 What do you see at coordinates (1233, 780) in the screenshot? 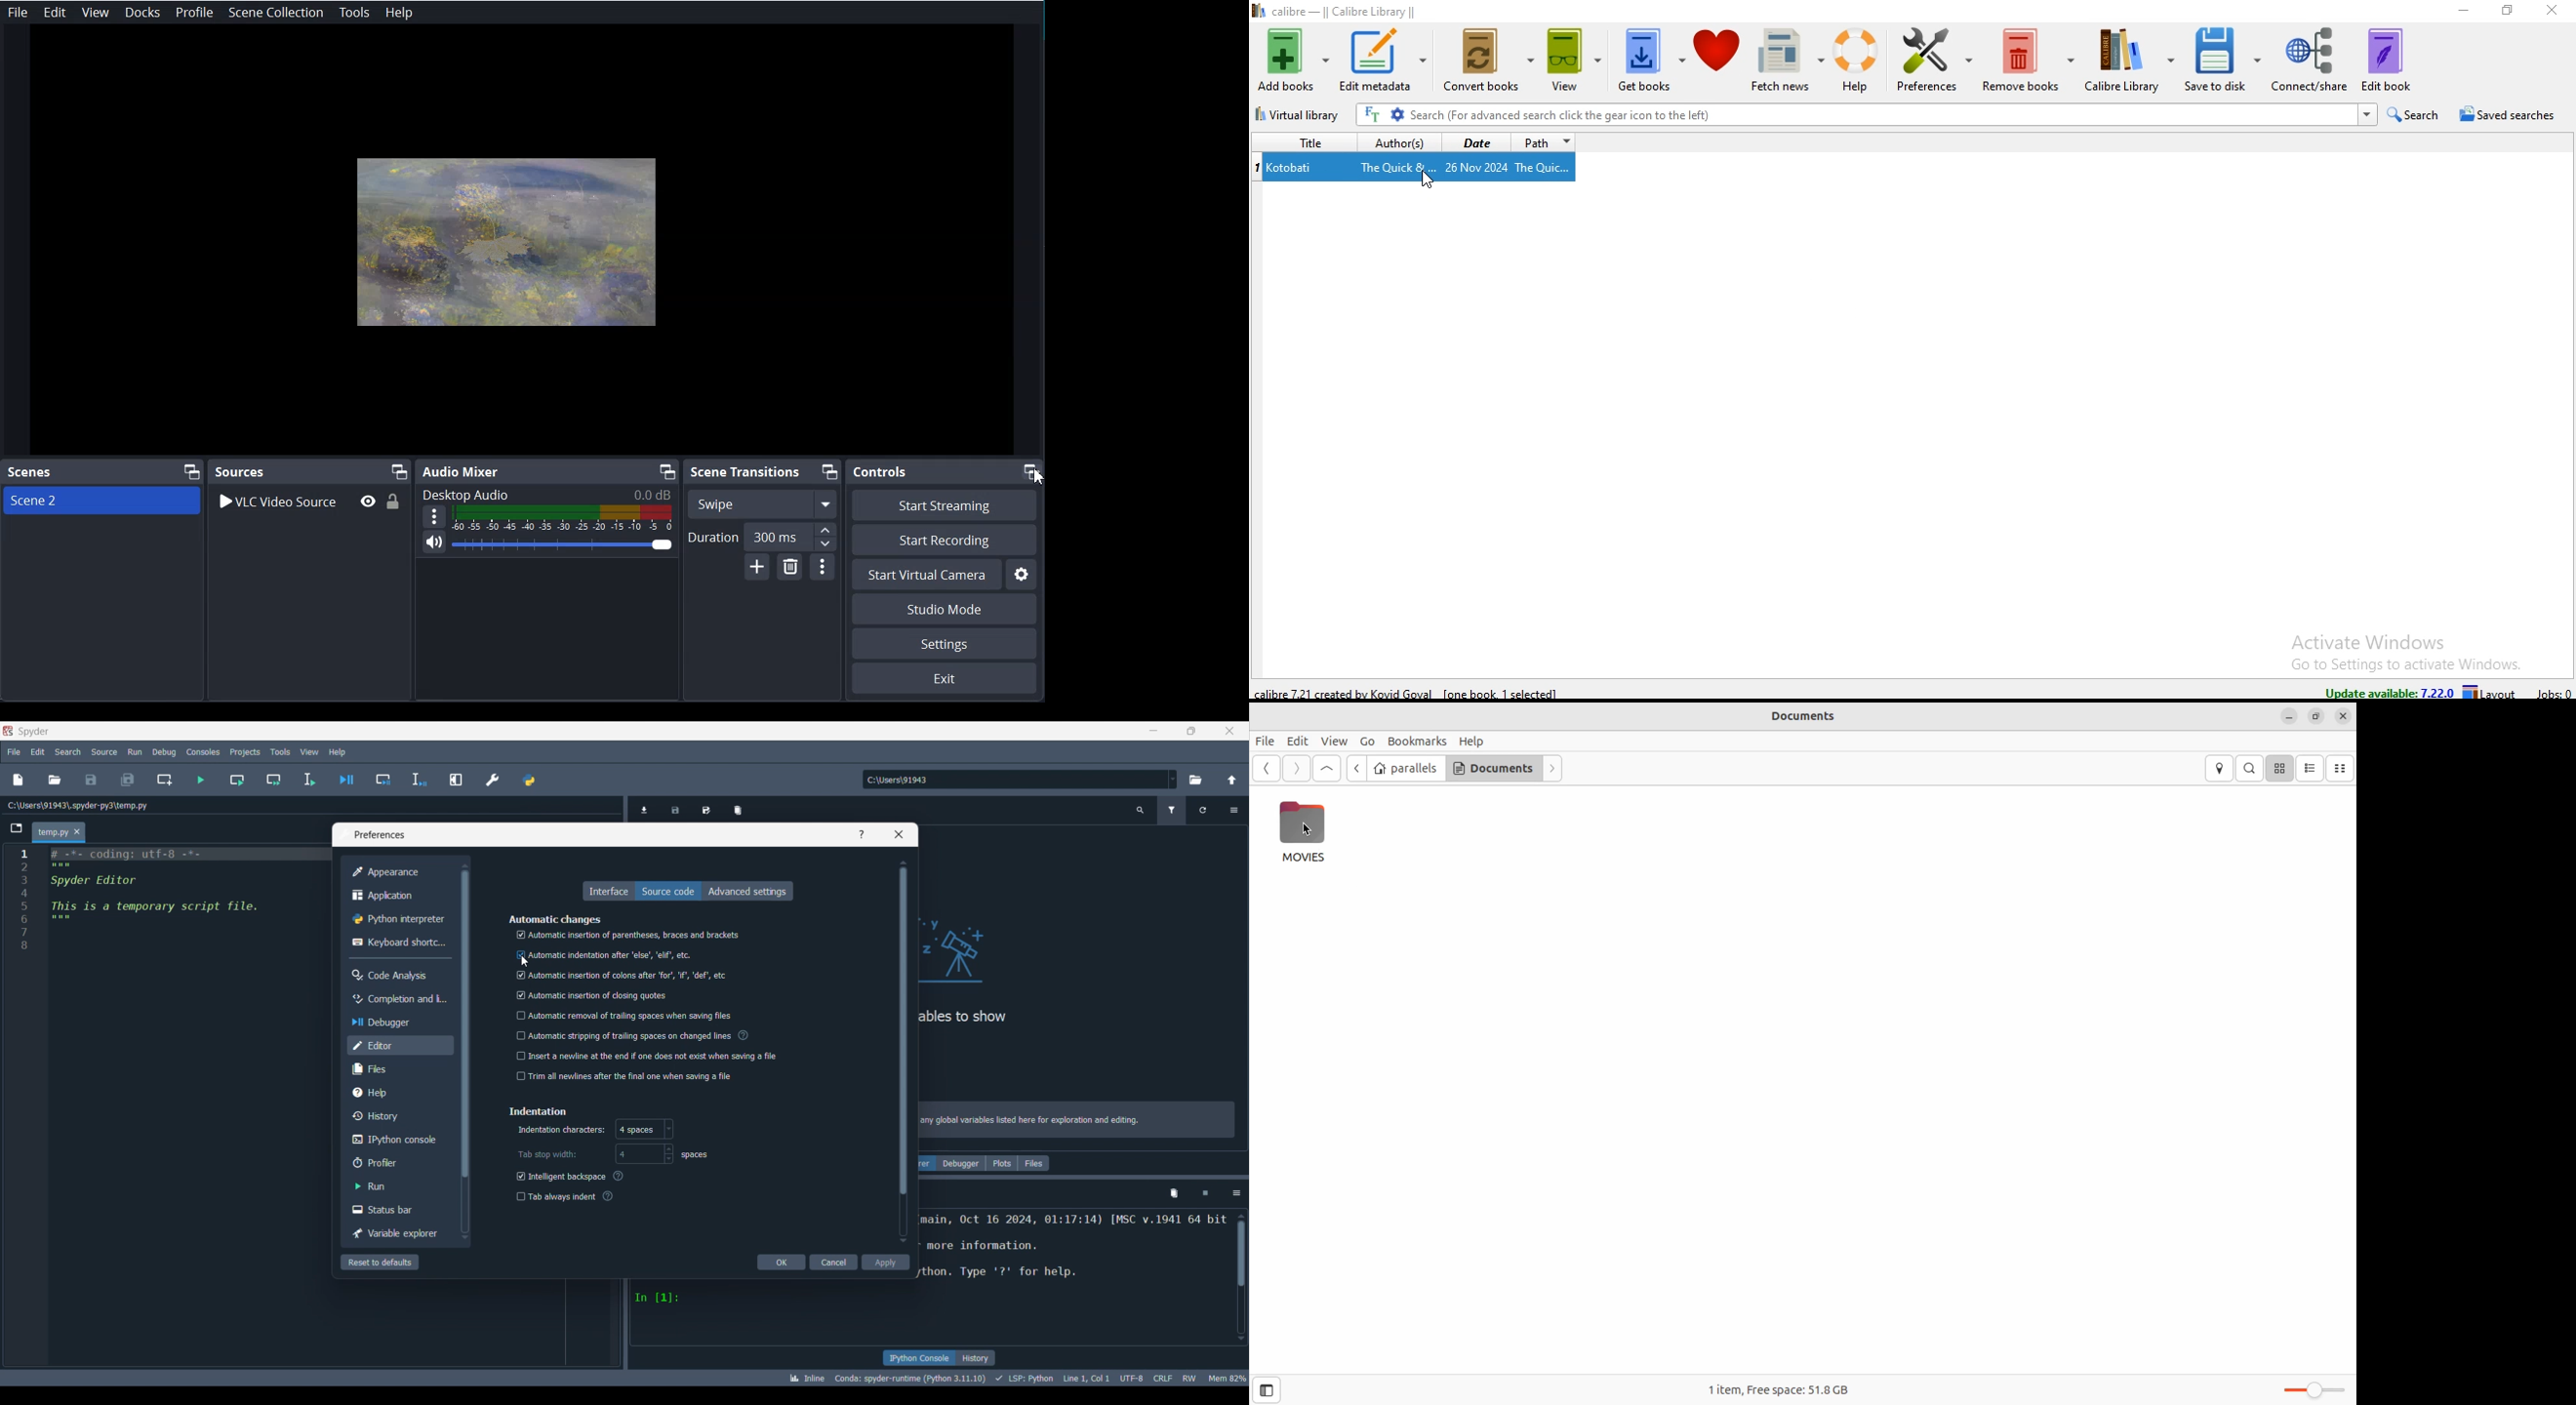
I see `Change to parent directory` at bounding box center [1233, 780].